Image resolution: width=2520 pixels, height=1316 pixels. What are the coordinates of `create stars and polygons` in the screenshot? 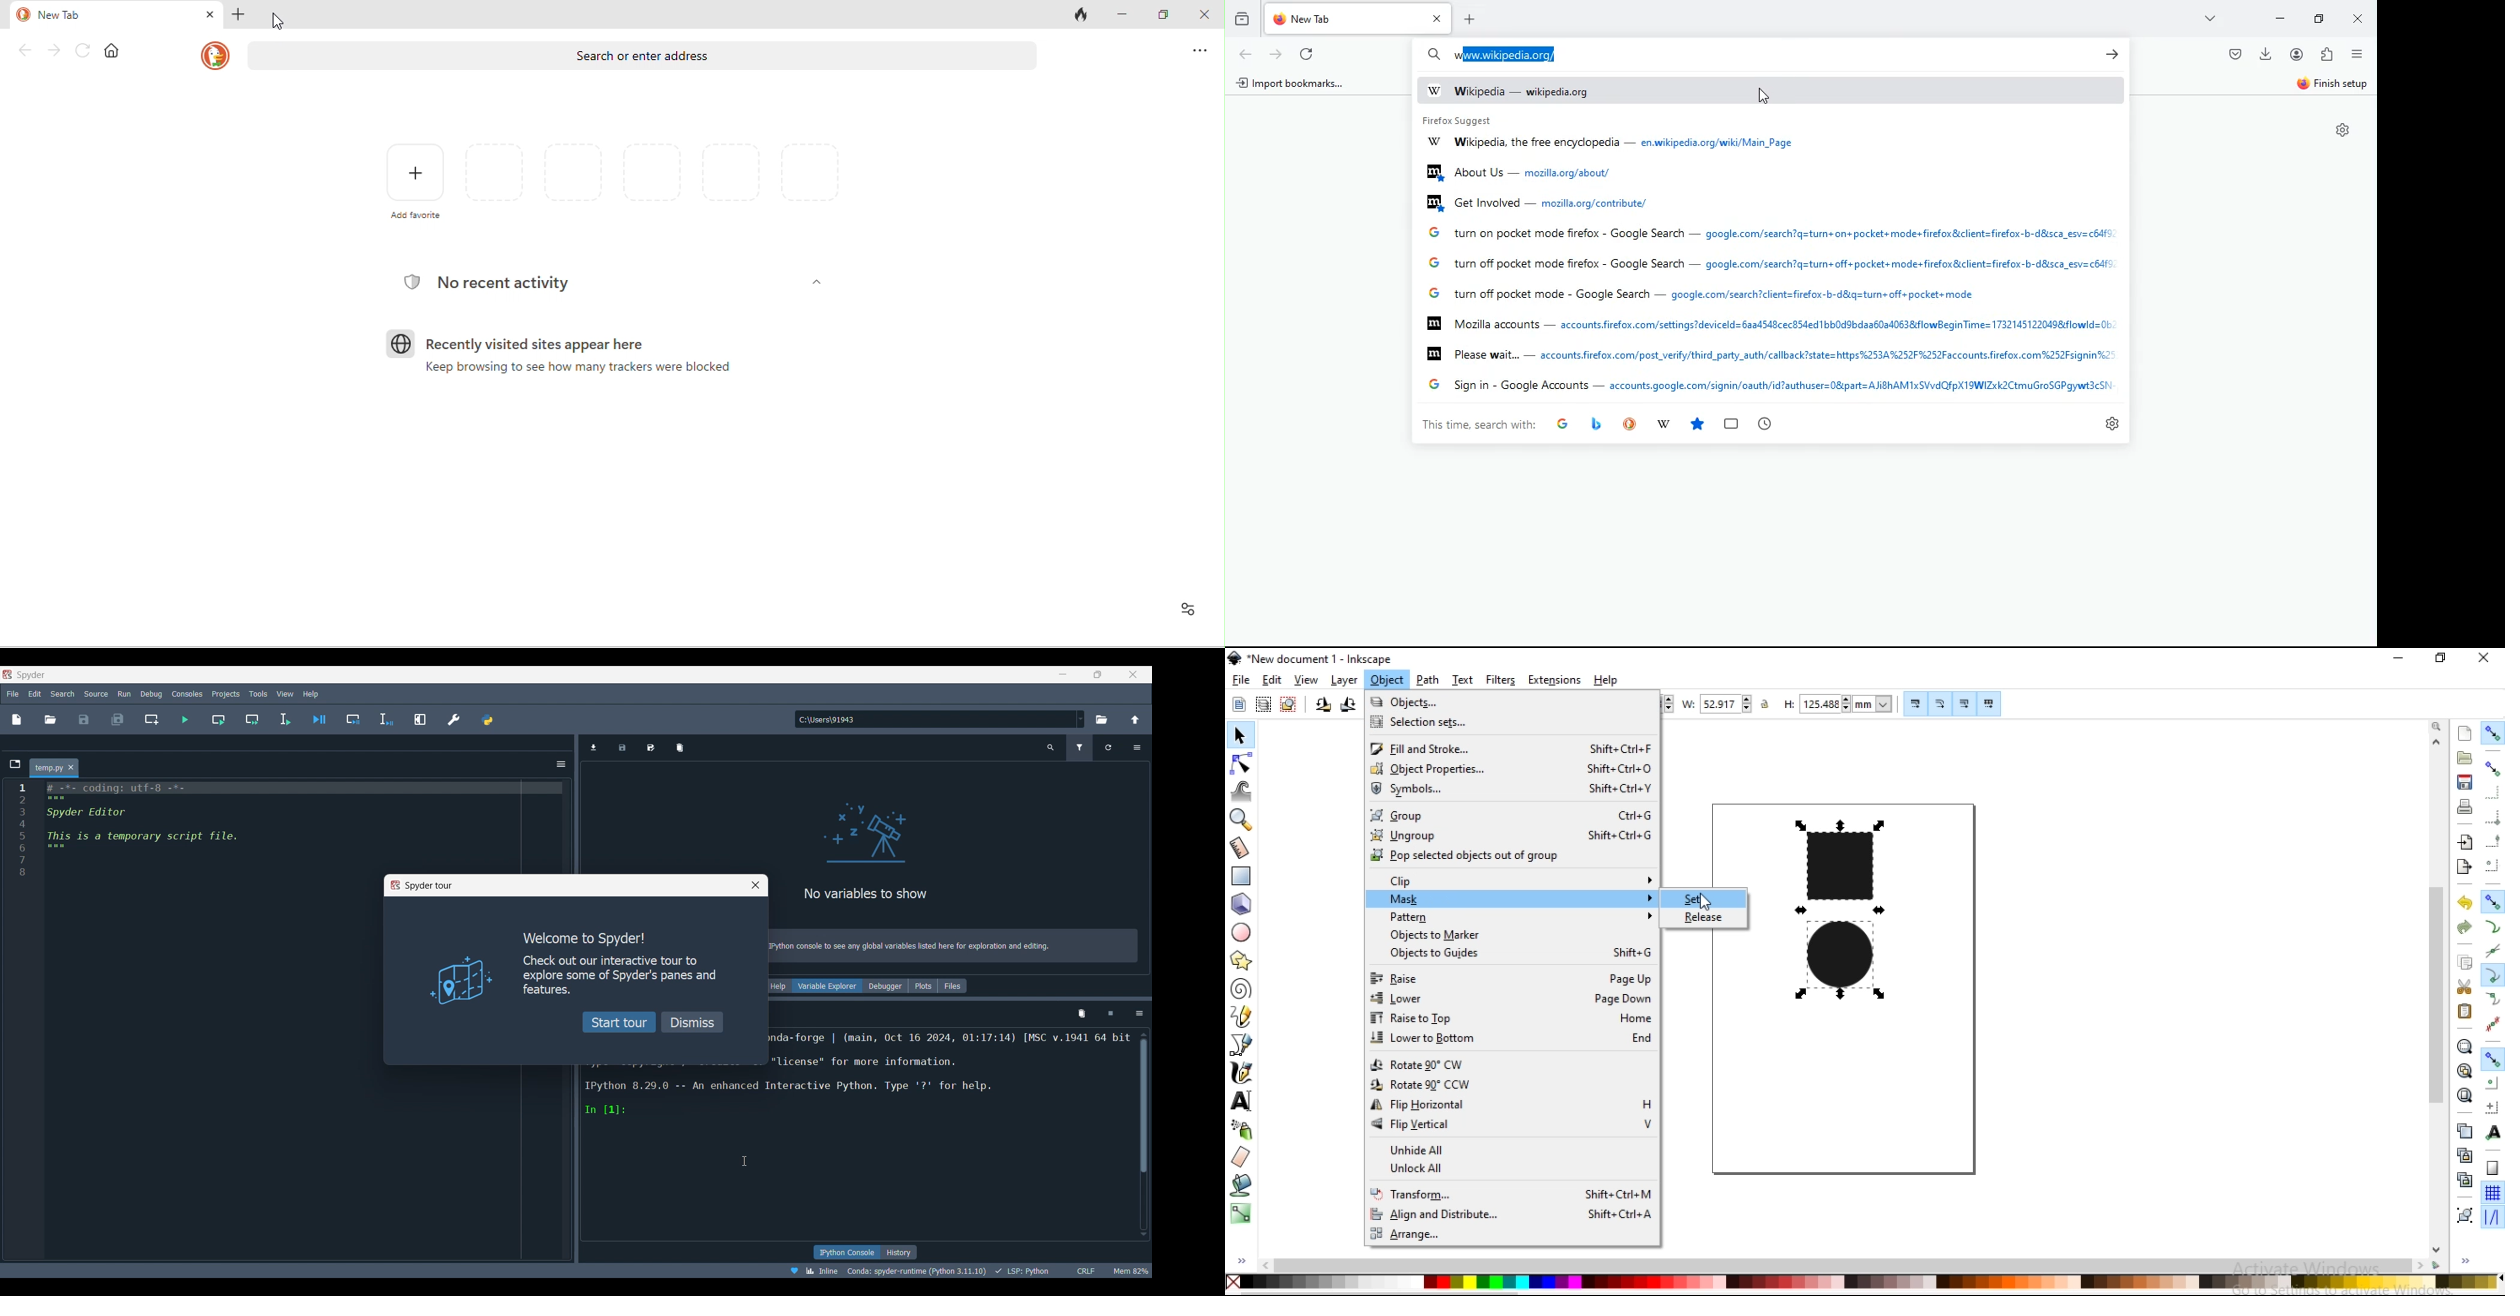 It's located at (1243, 960).